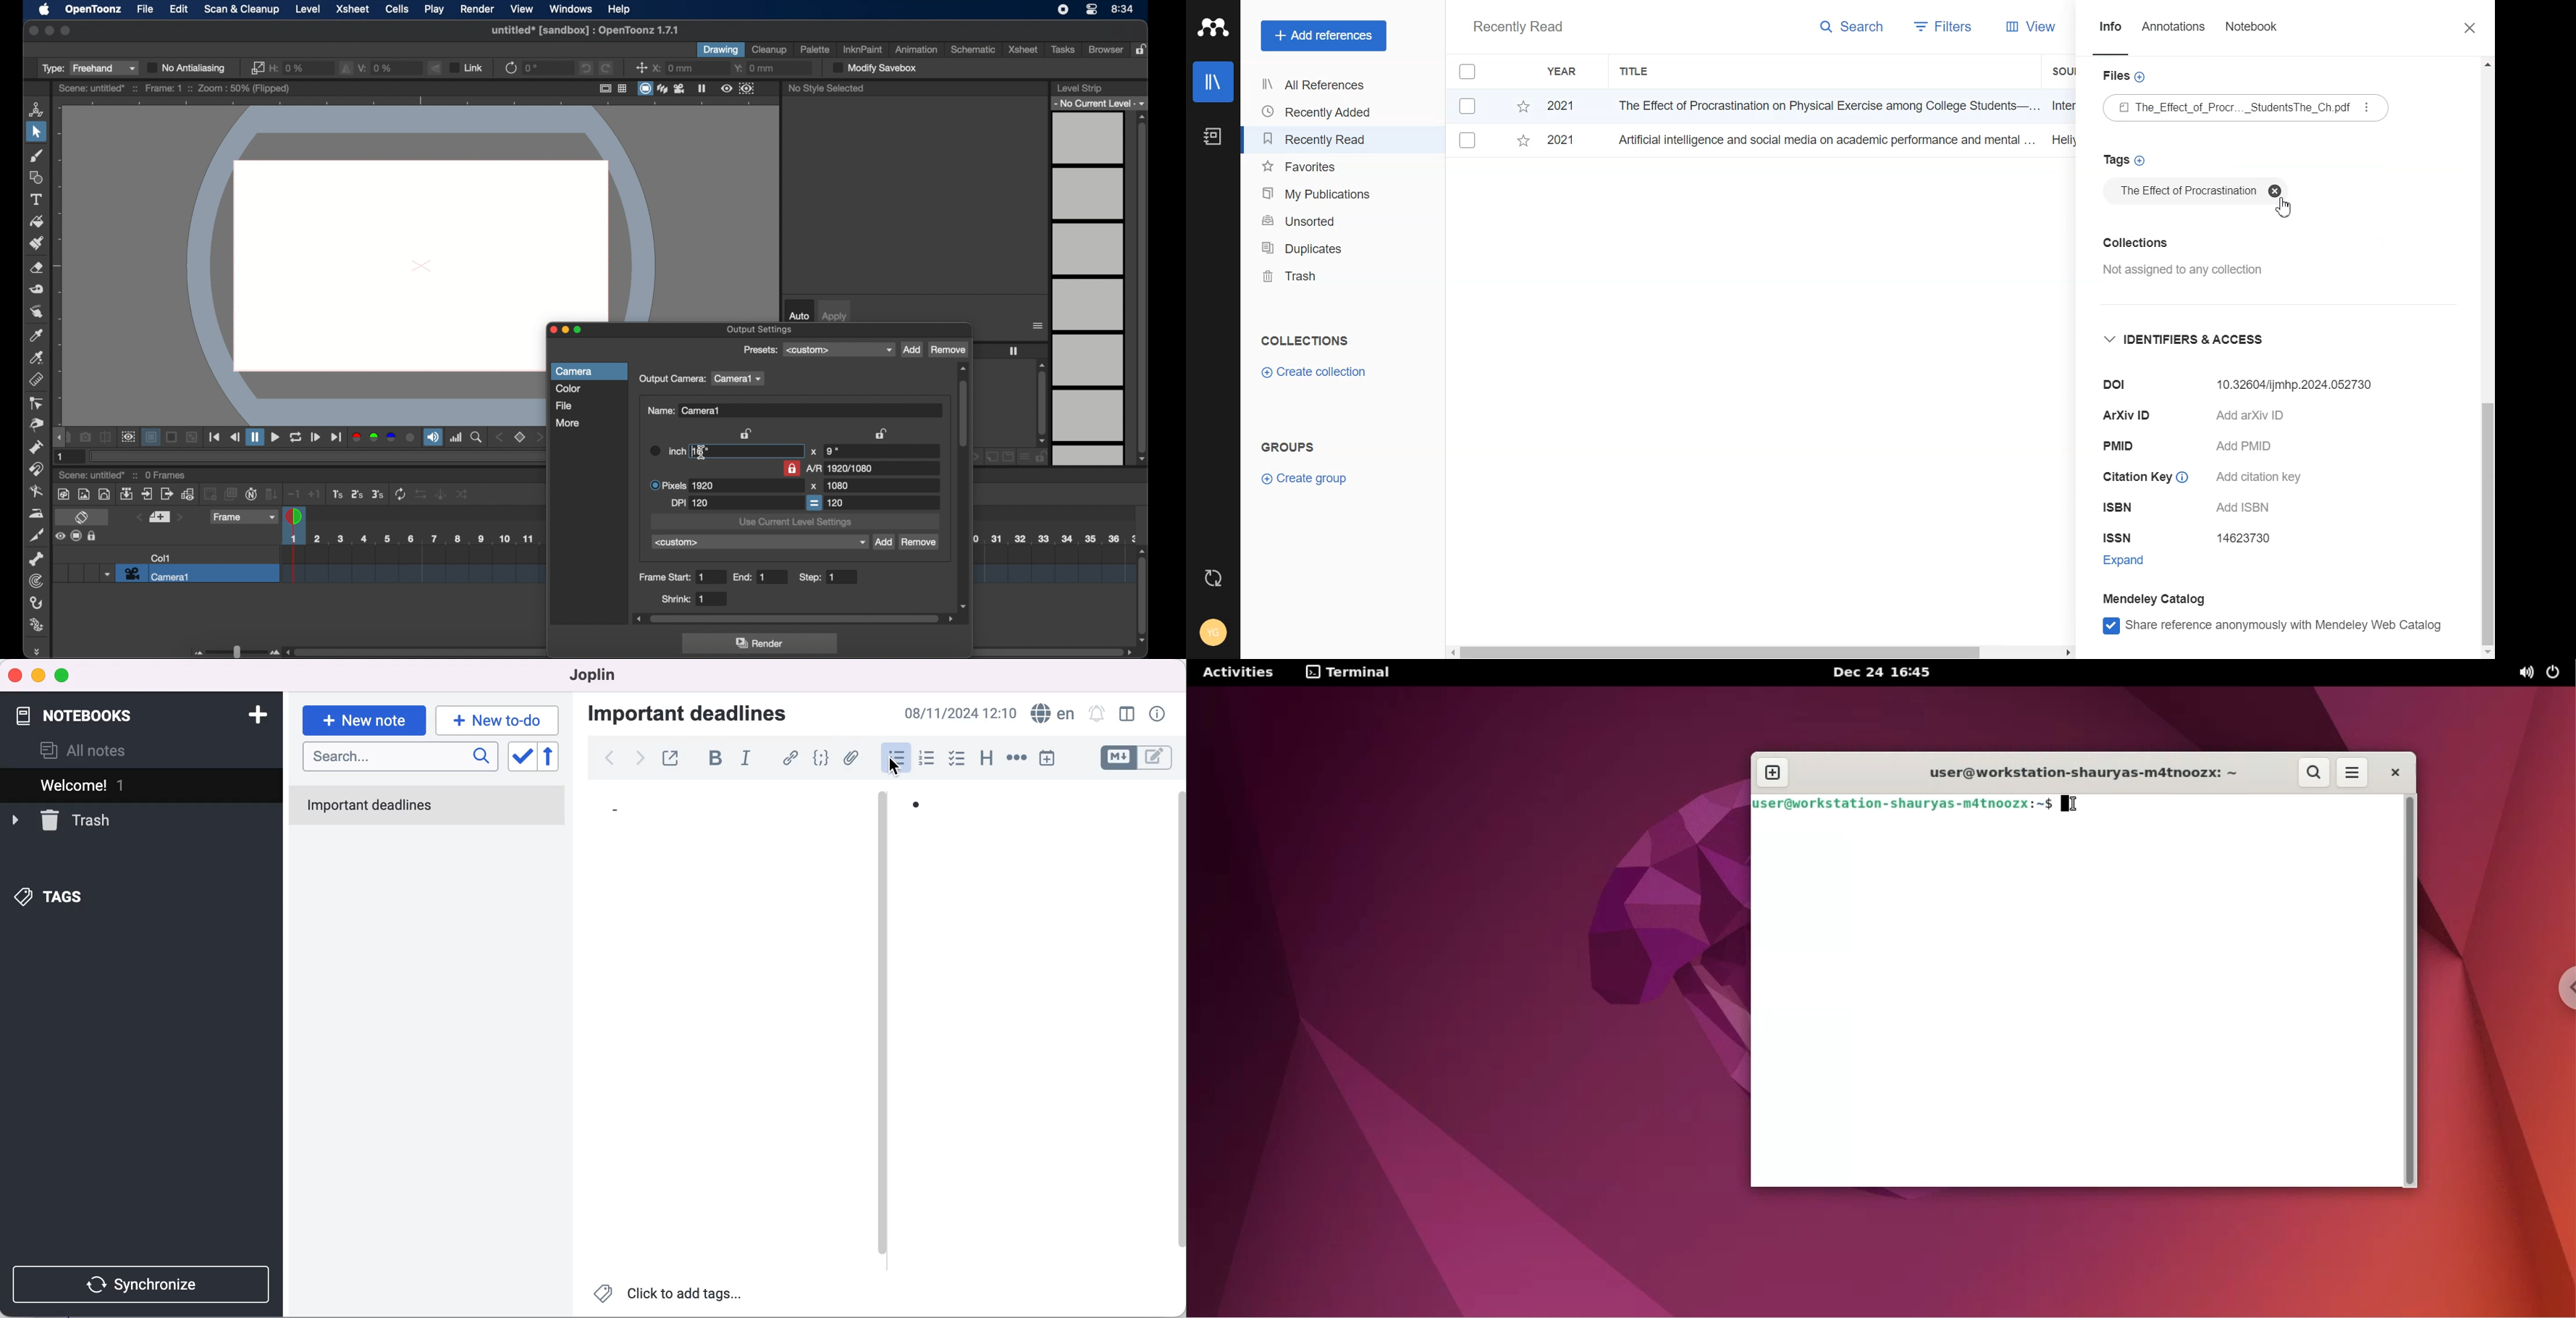 The width and height of the screenshot is (2576, 1344). What do you see at coordinates (556, 759) in the screenshot?
I see `reverse sort order` at bounding box center [556, 759].